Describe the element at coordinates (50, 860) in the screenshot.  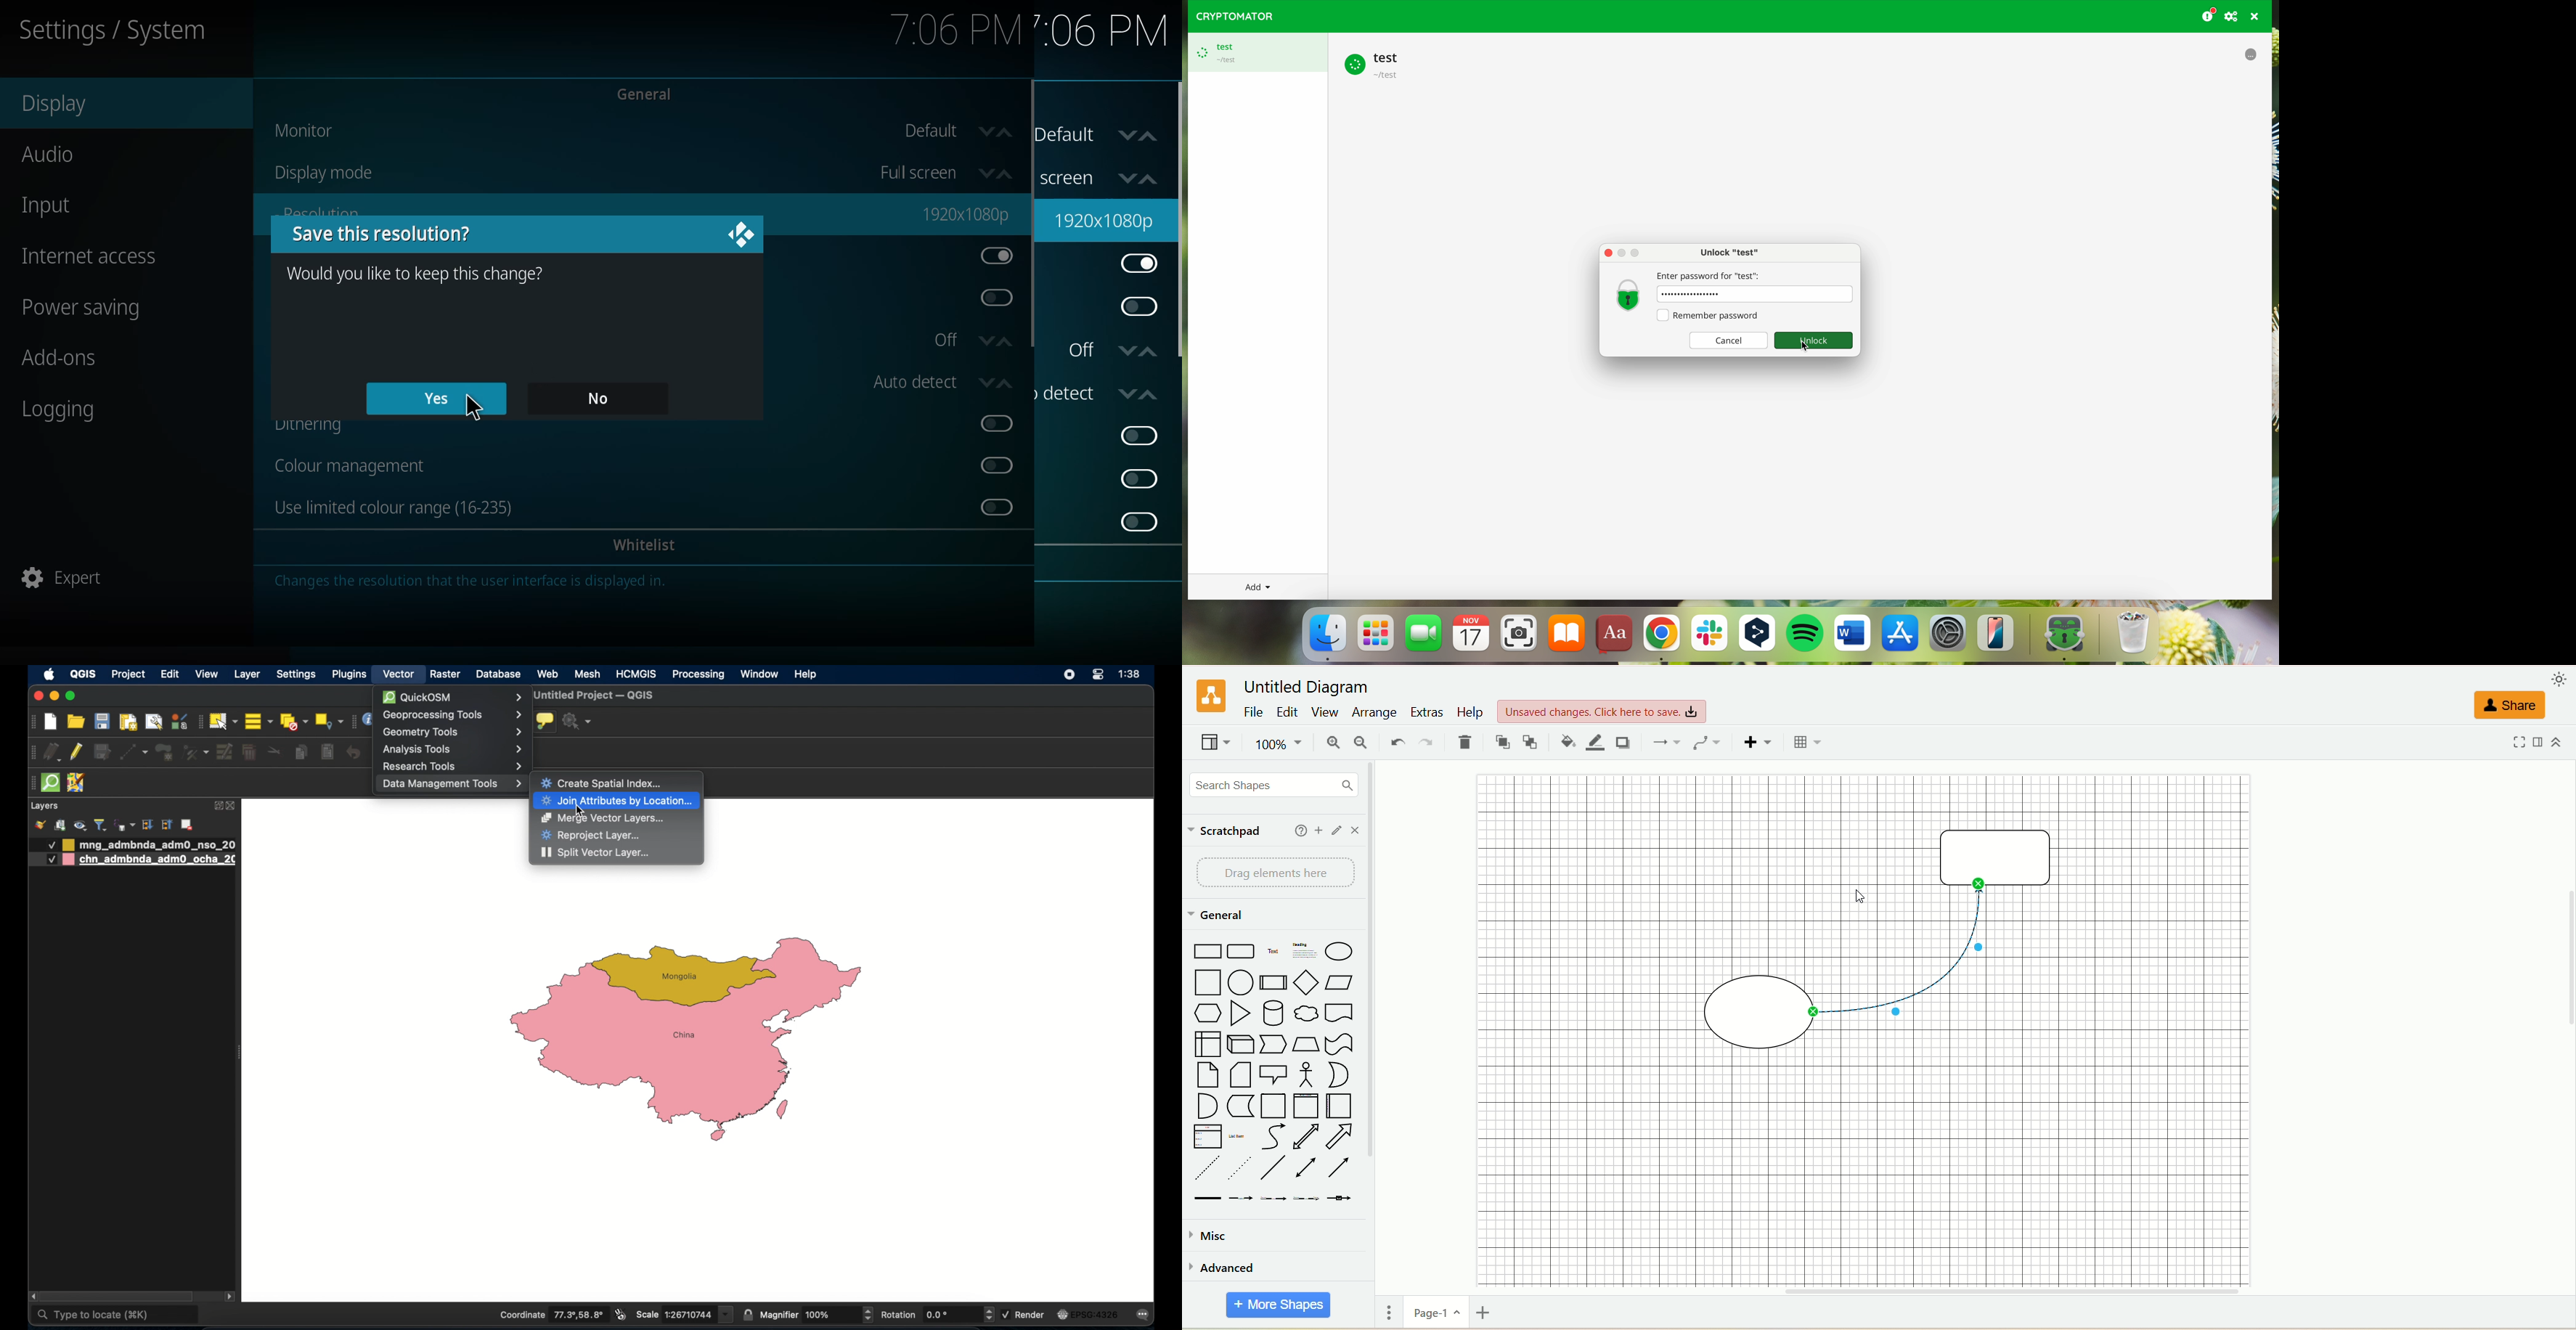
I see `` at that location.